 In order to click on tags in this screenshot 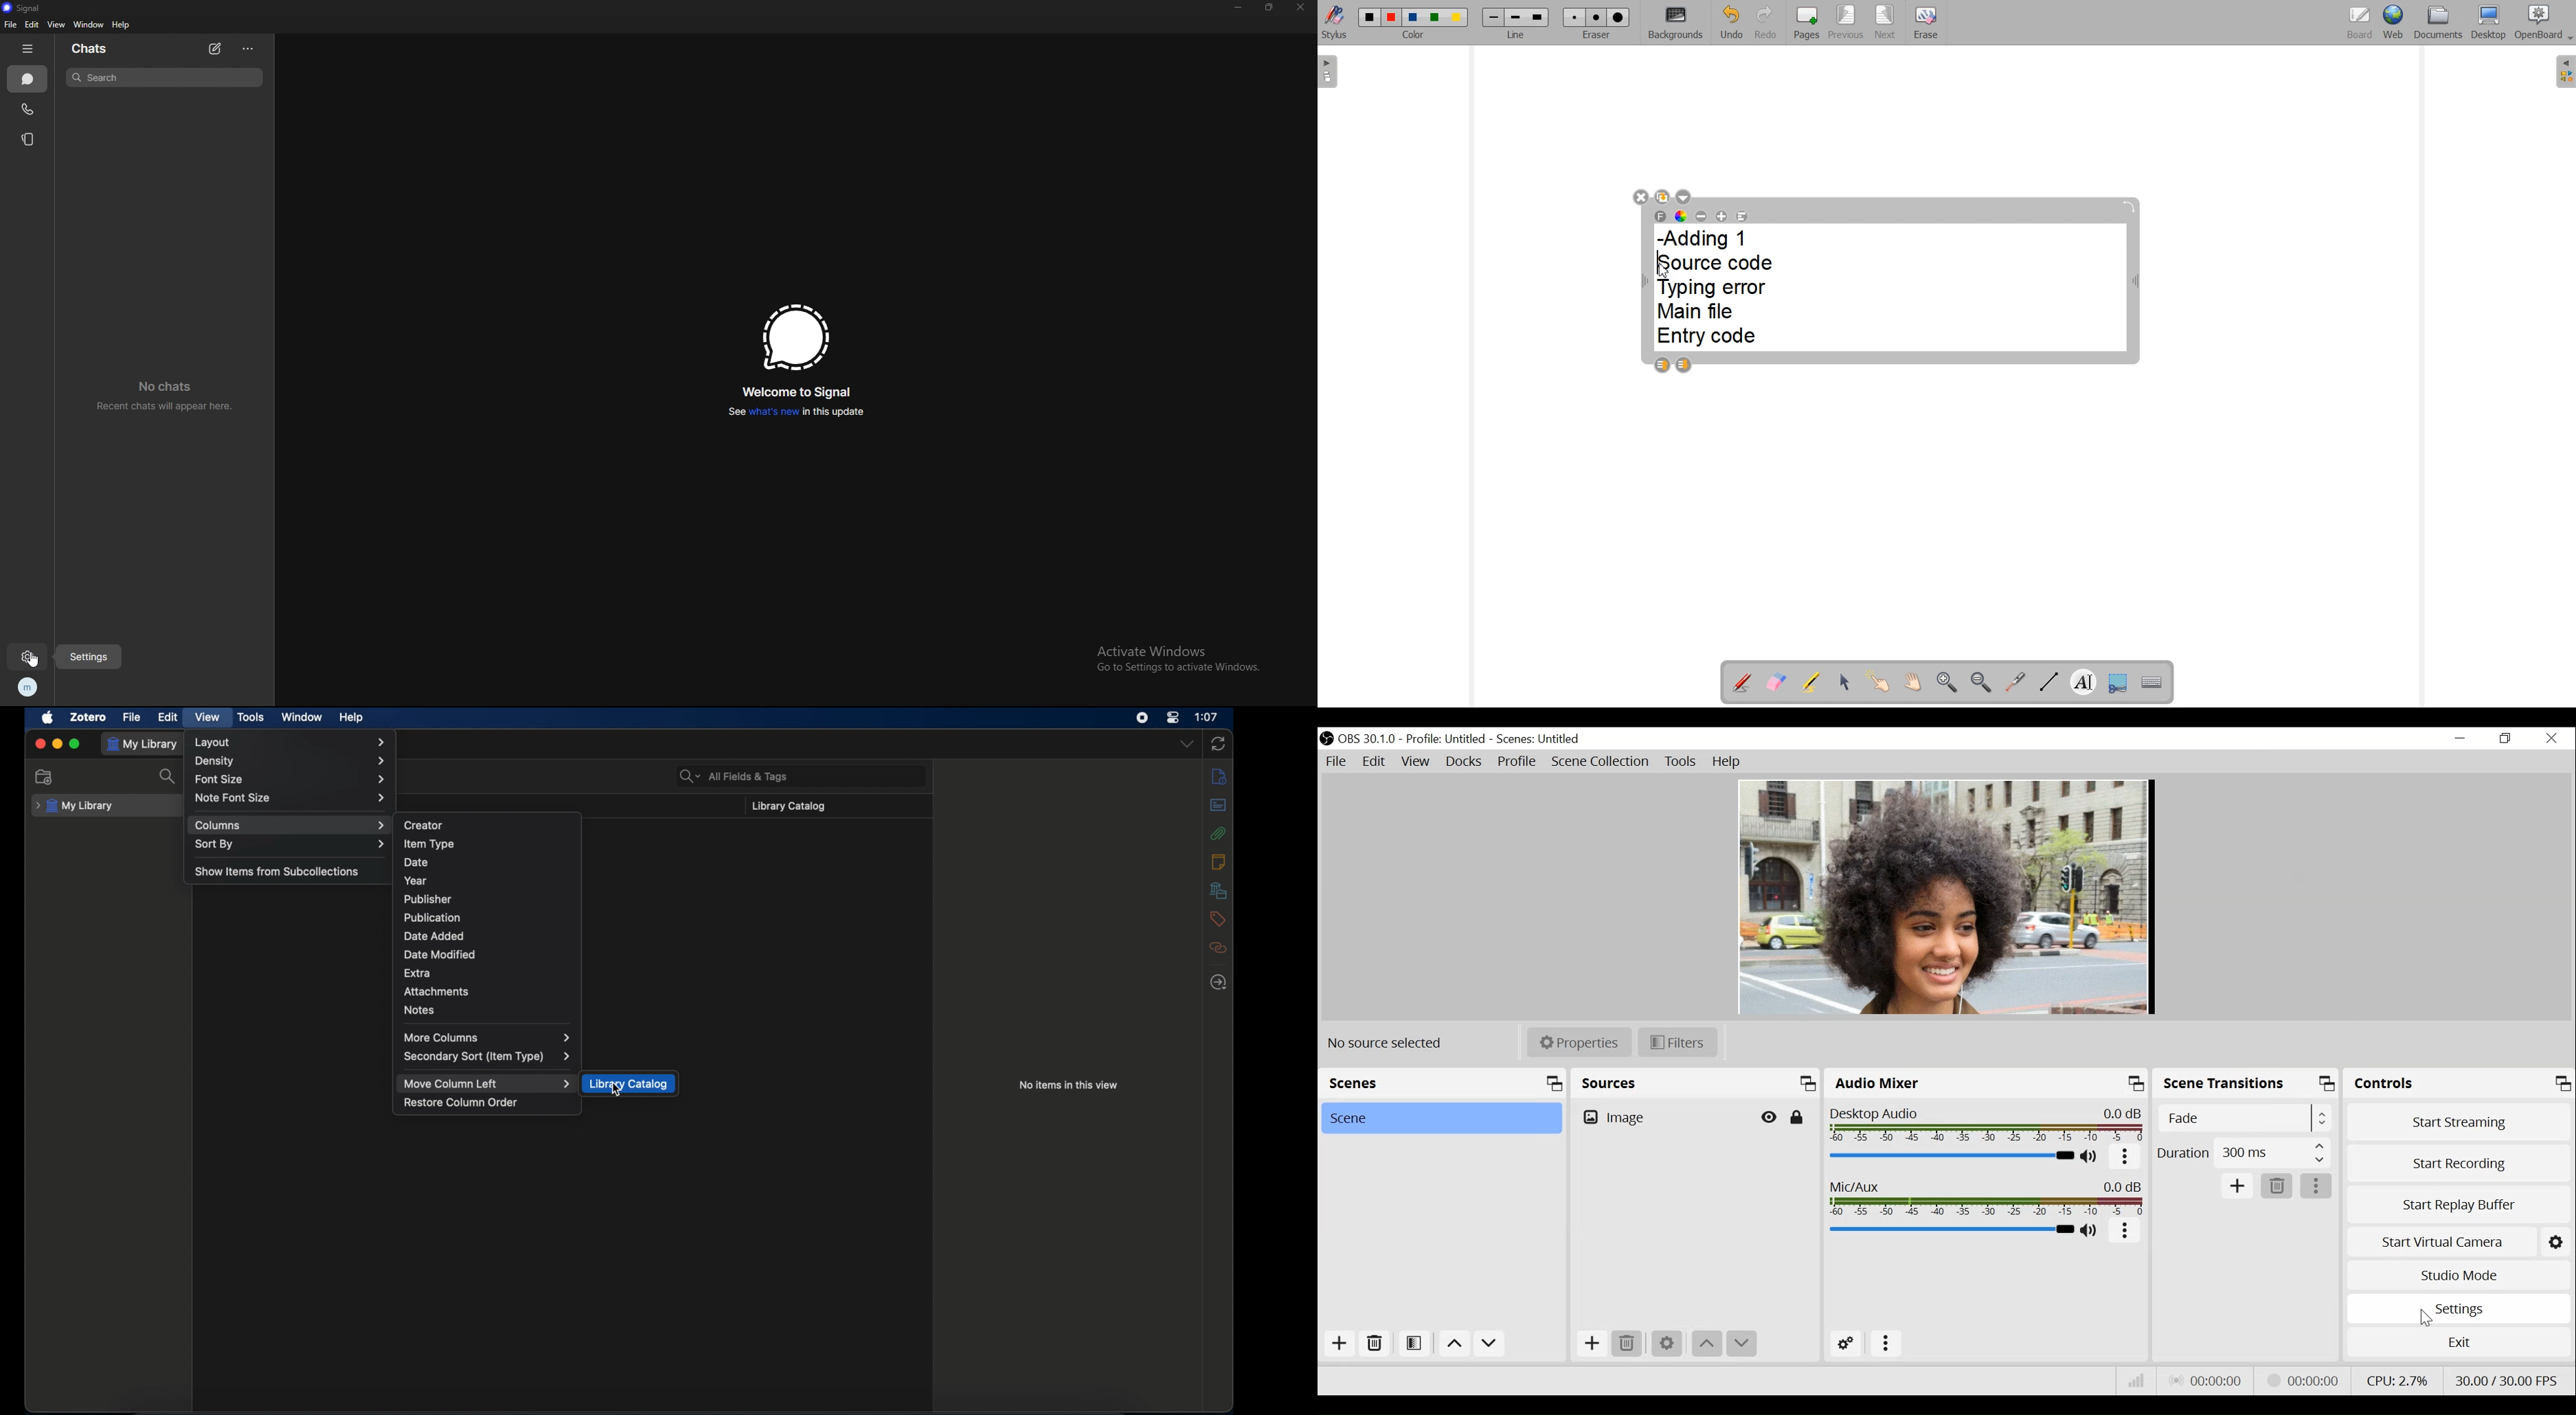, I will do `click(1217, 918)`.